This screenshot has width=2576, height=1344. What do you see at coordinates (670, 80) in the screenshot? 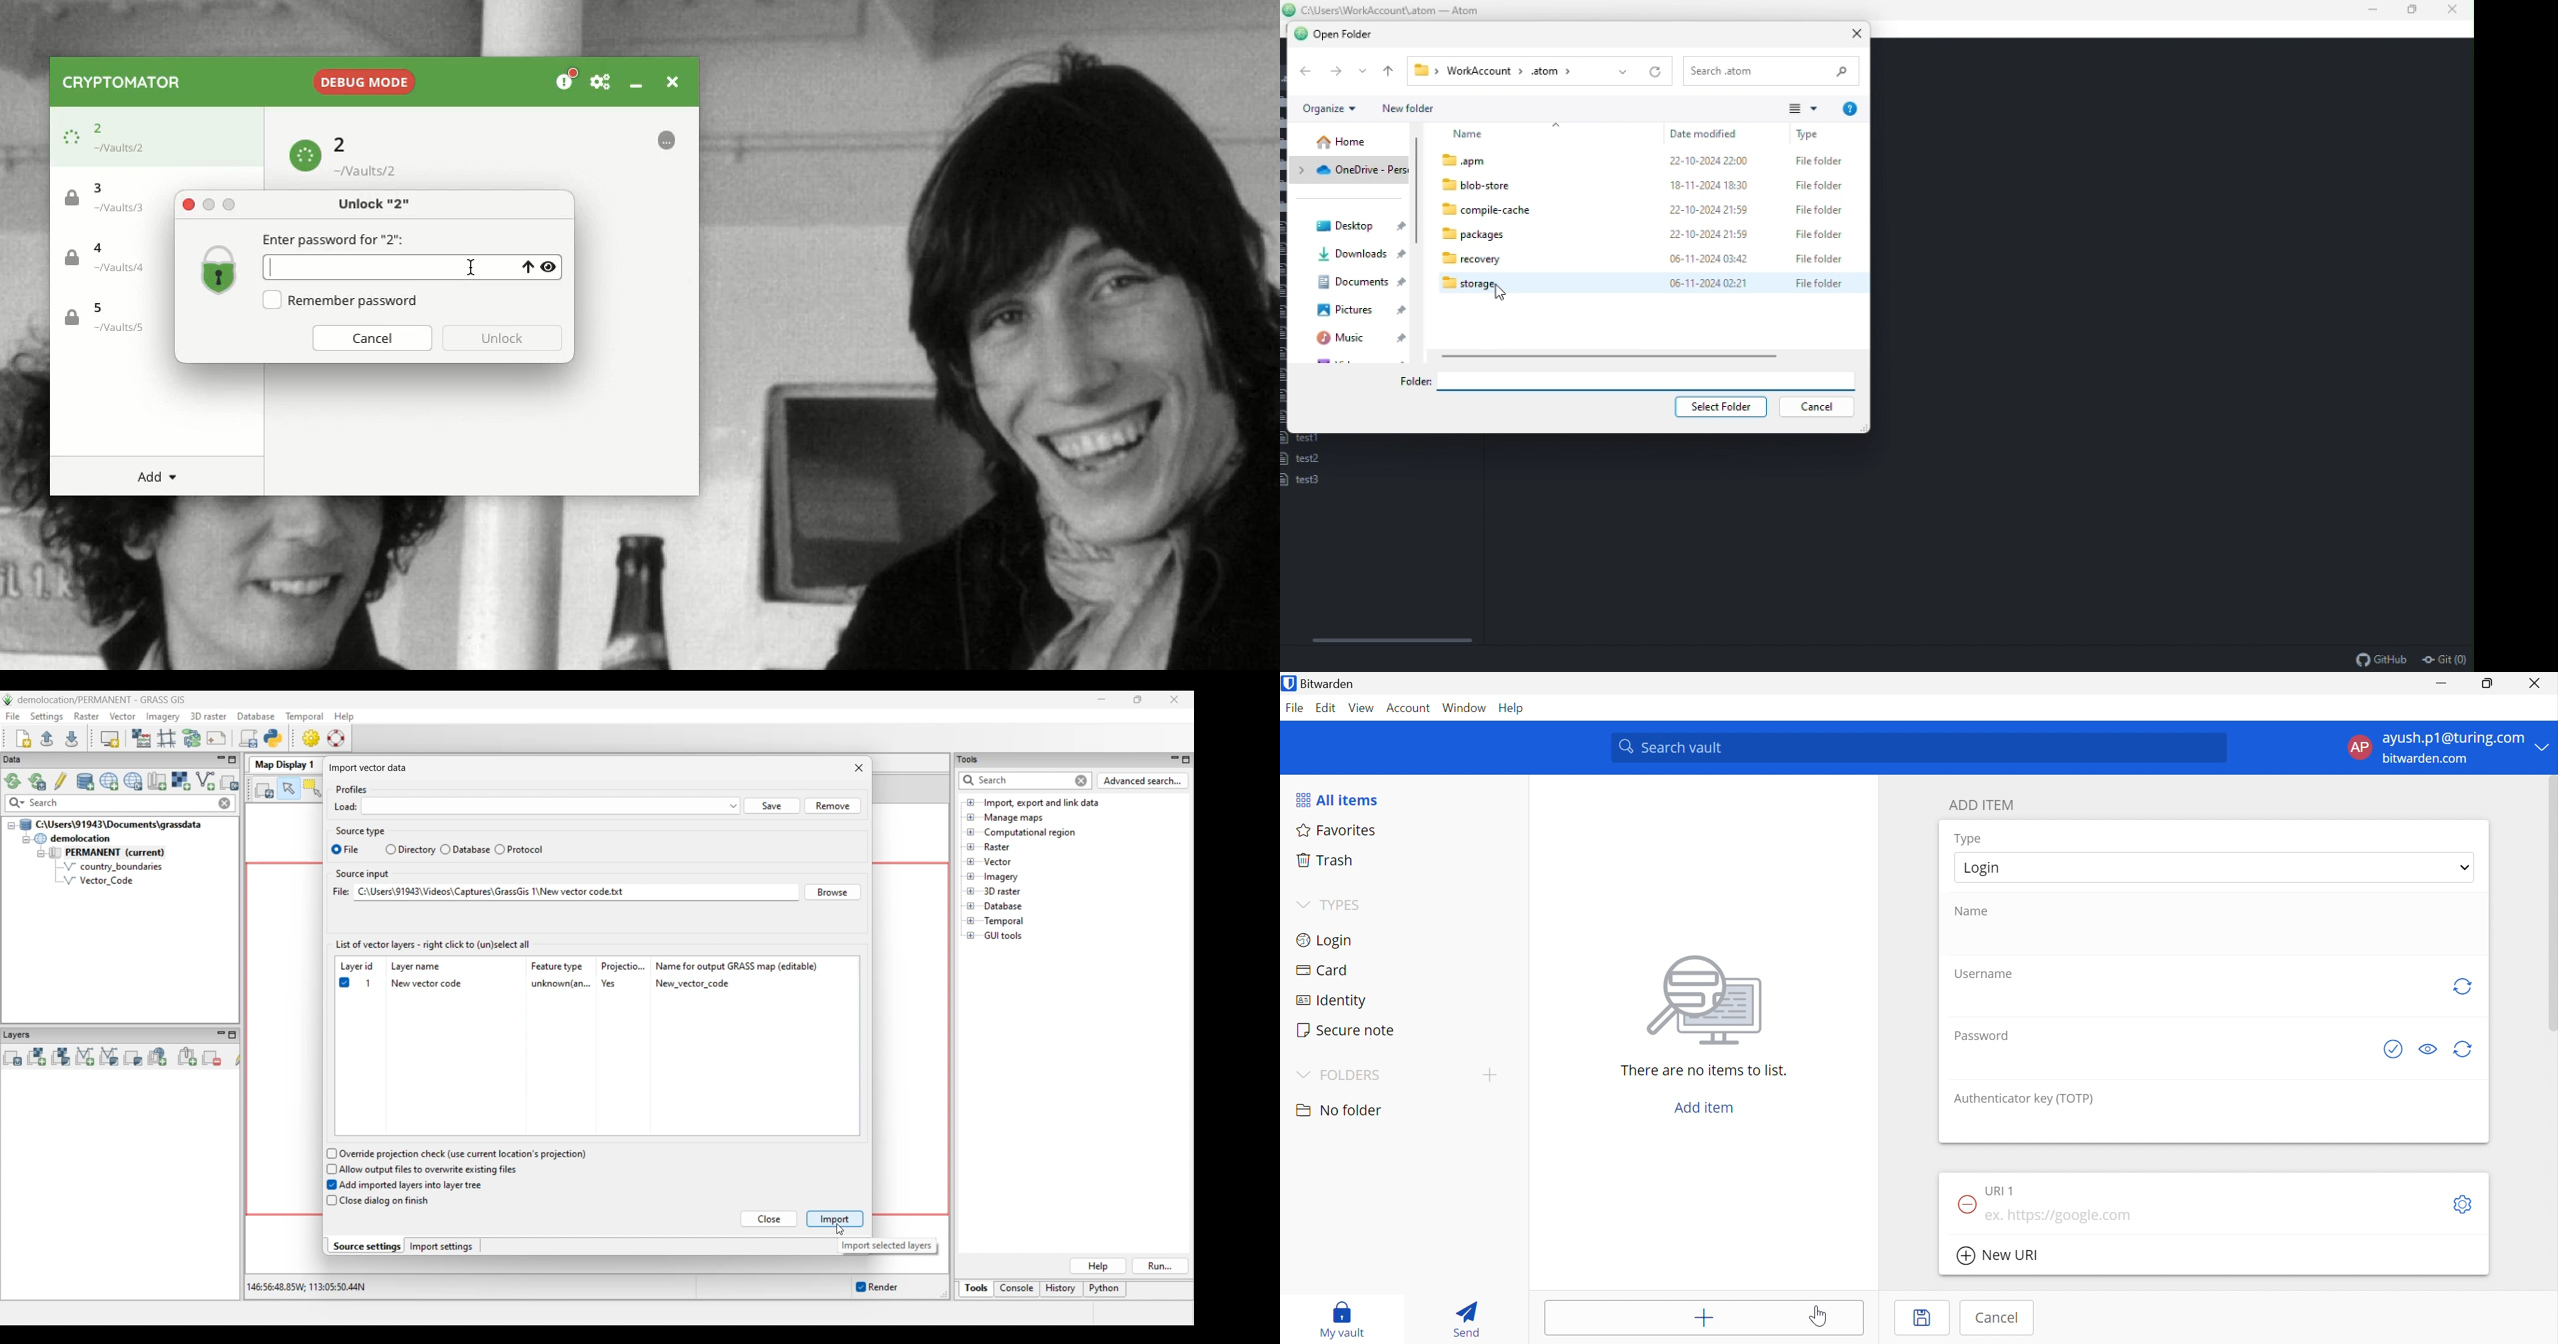
I see `Close` at bounding box center [670, 80].